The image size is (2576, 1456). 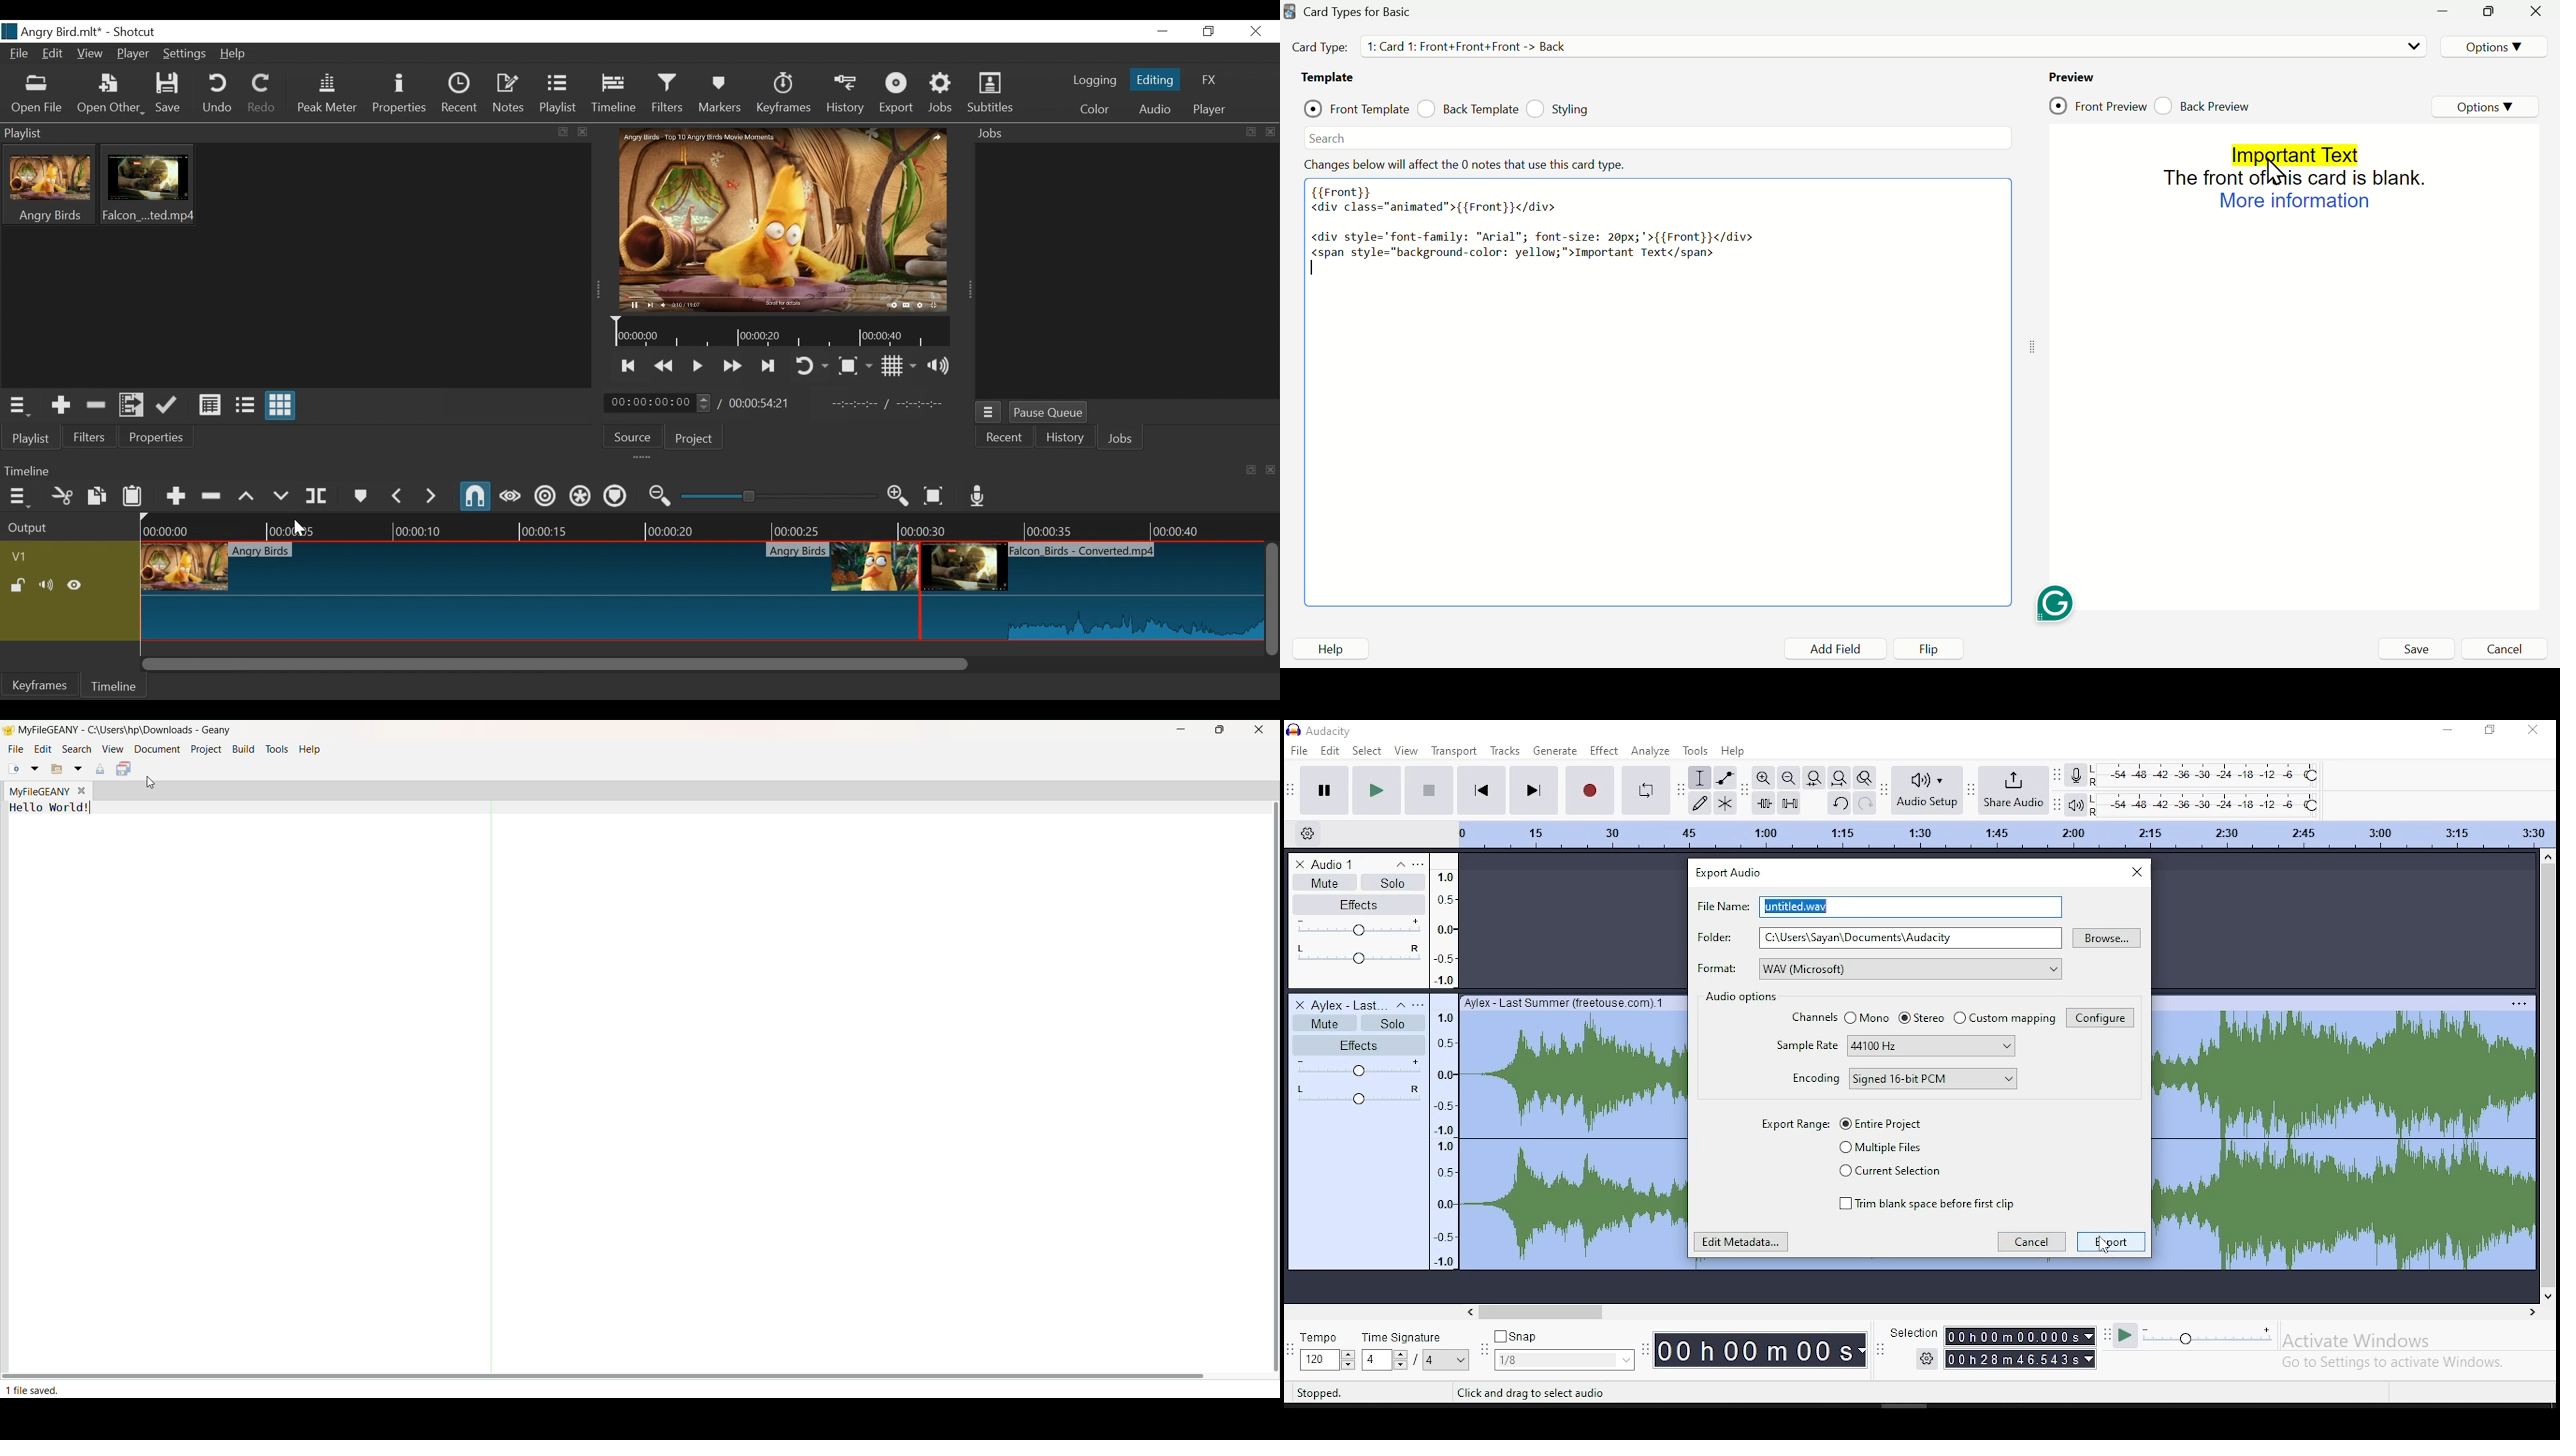 What do you see at coordinates (759, 403) in the screenshot?
I see `Total Duration` at bounding box center [759, 403].